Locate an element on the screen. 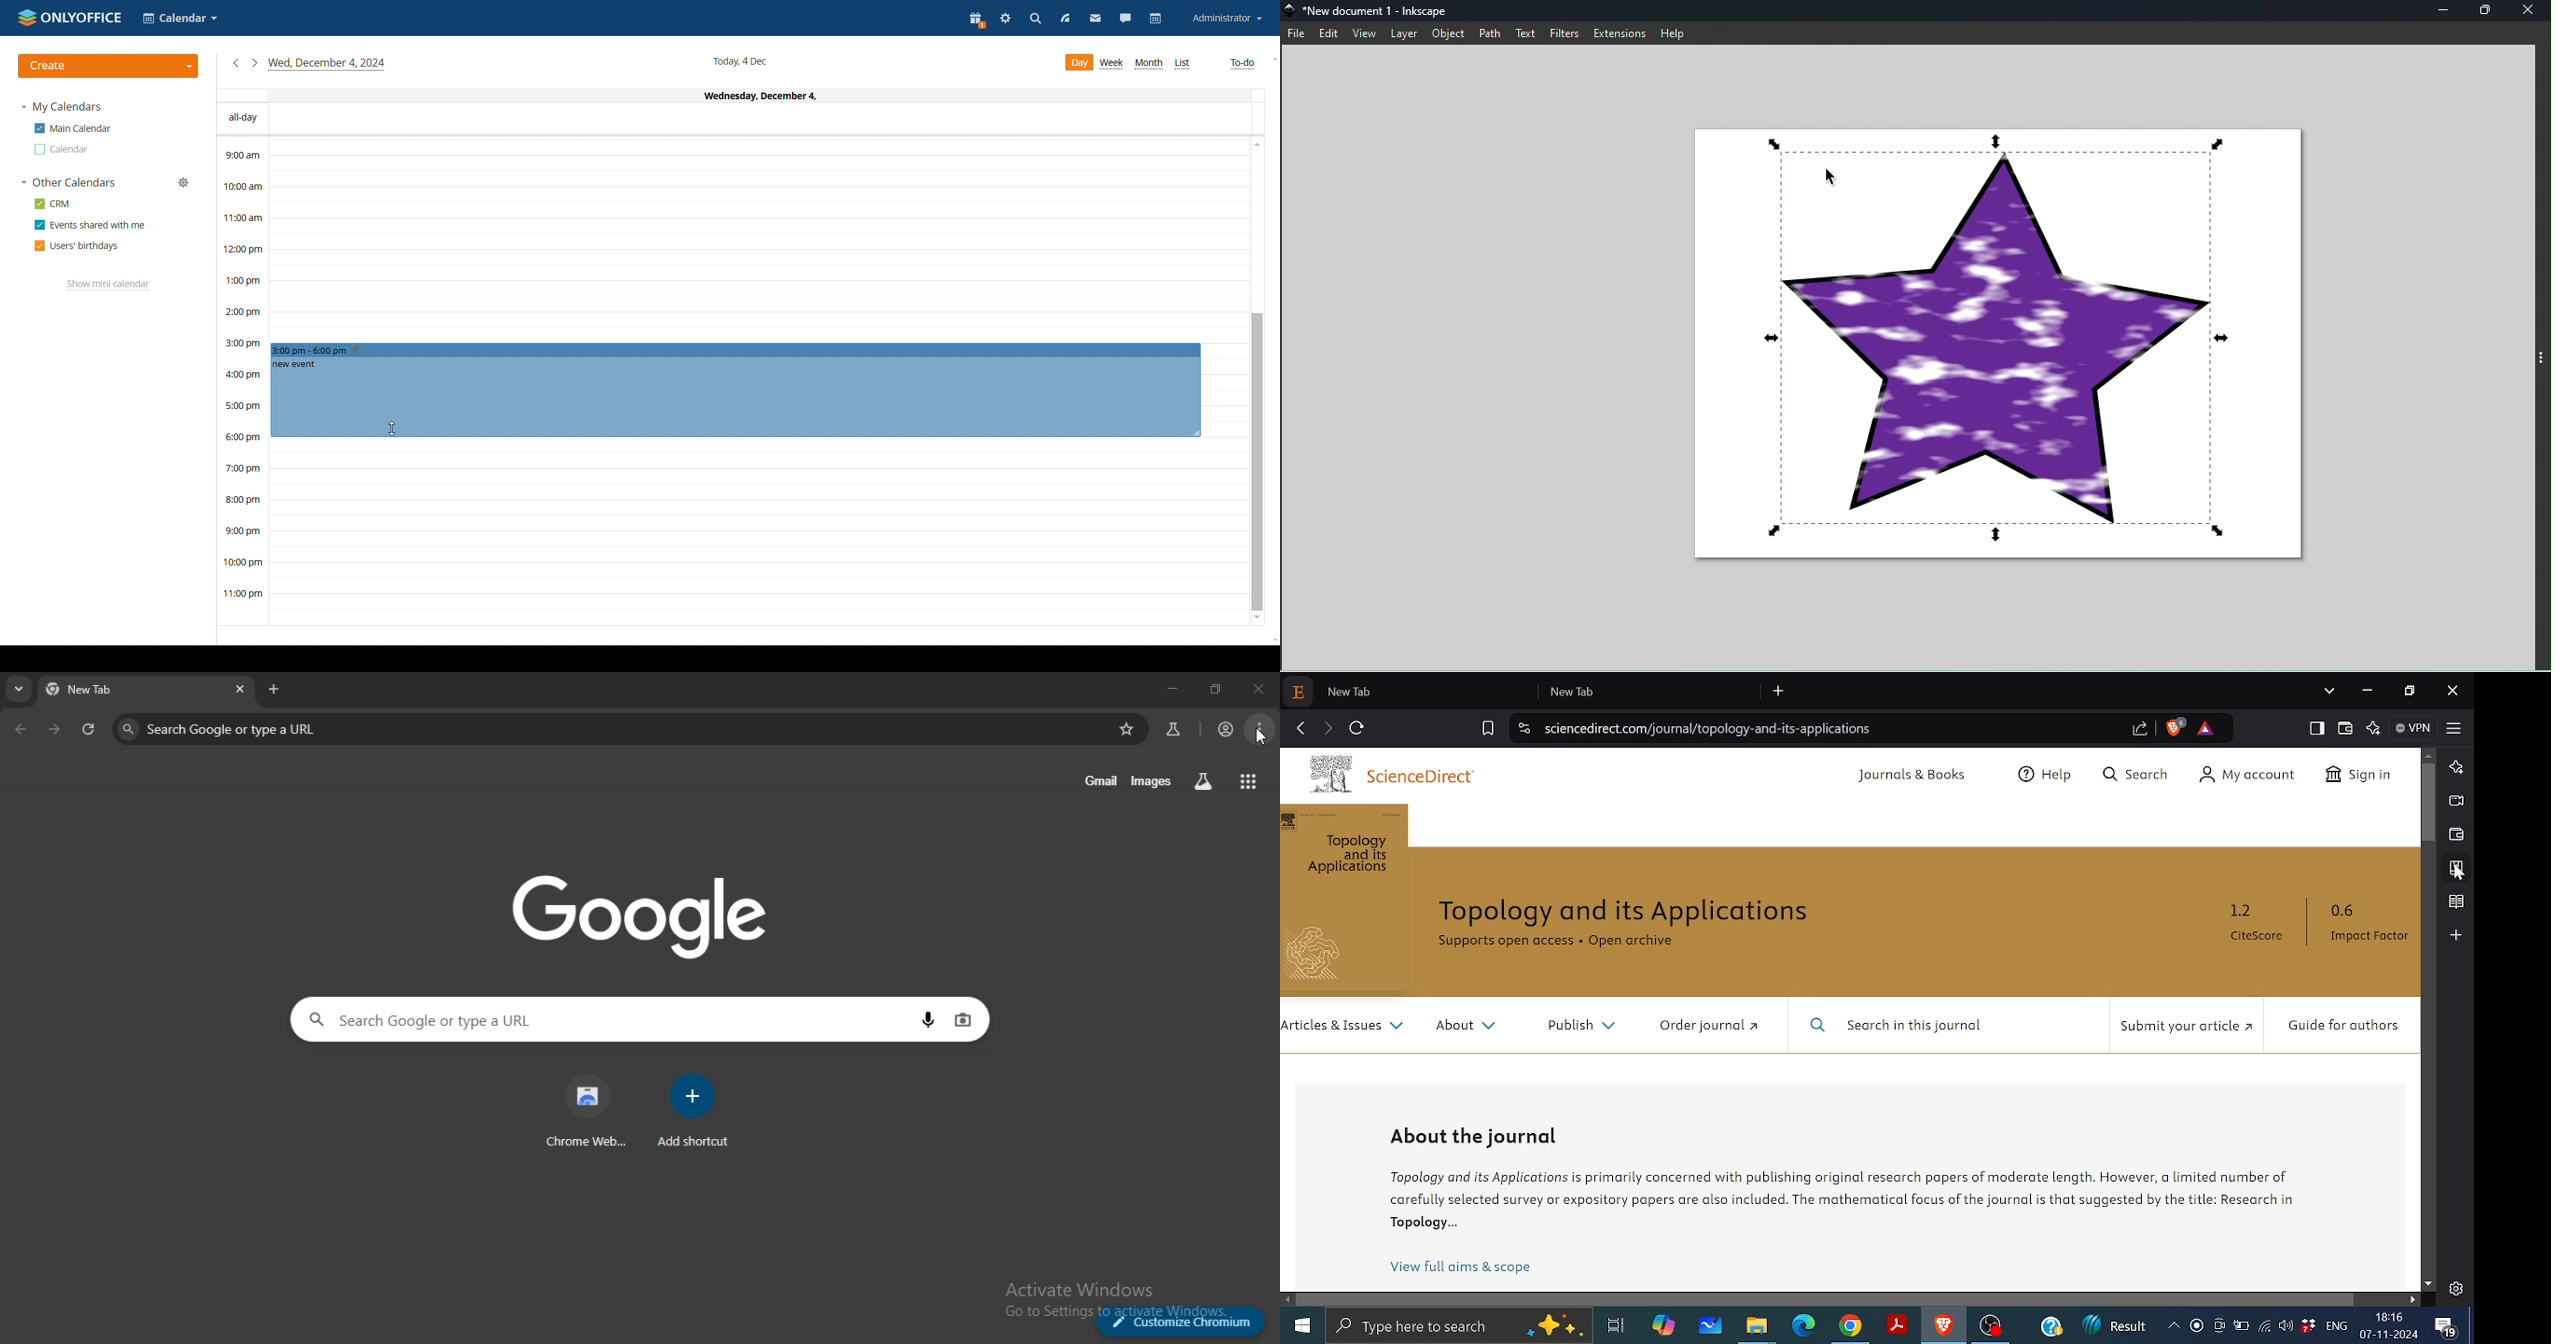  search labs is located at coordinates (1172, 730).